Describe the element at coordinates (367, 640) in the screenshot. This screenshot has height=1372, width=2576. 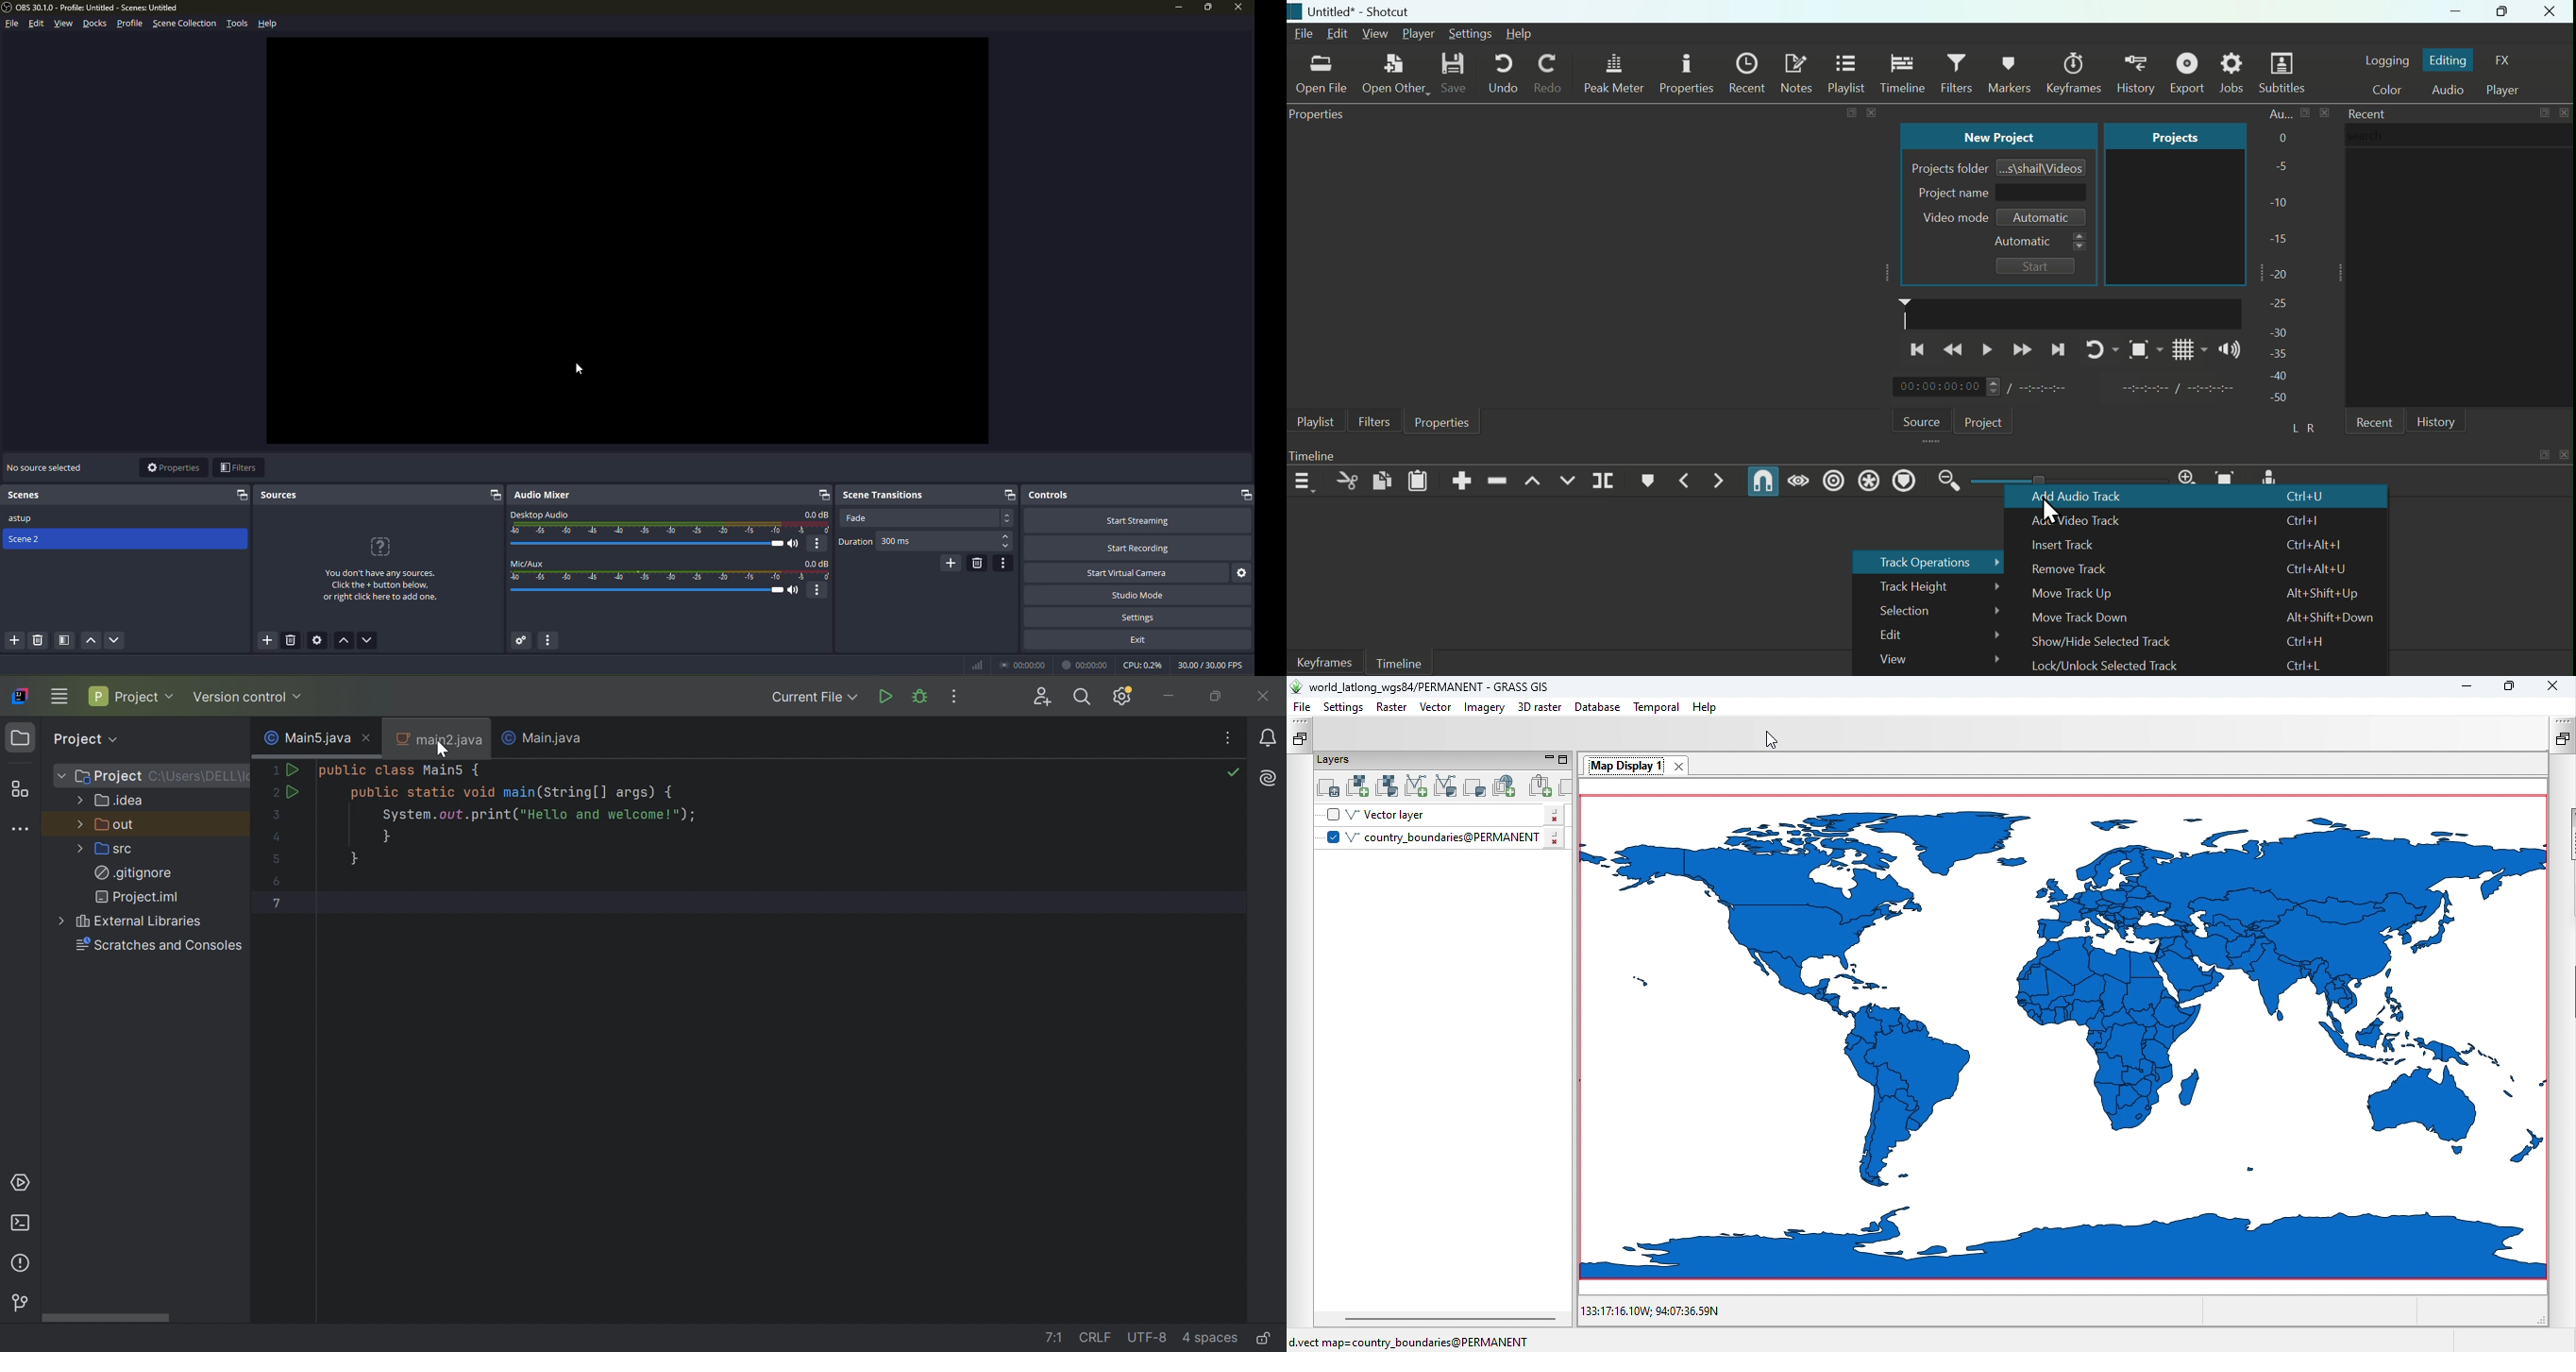
I see `move source down` at that location.